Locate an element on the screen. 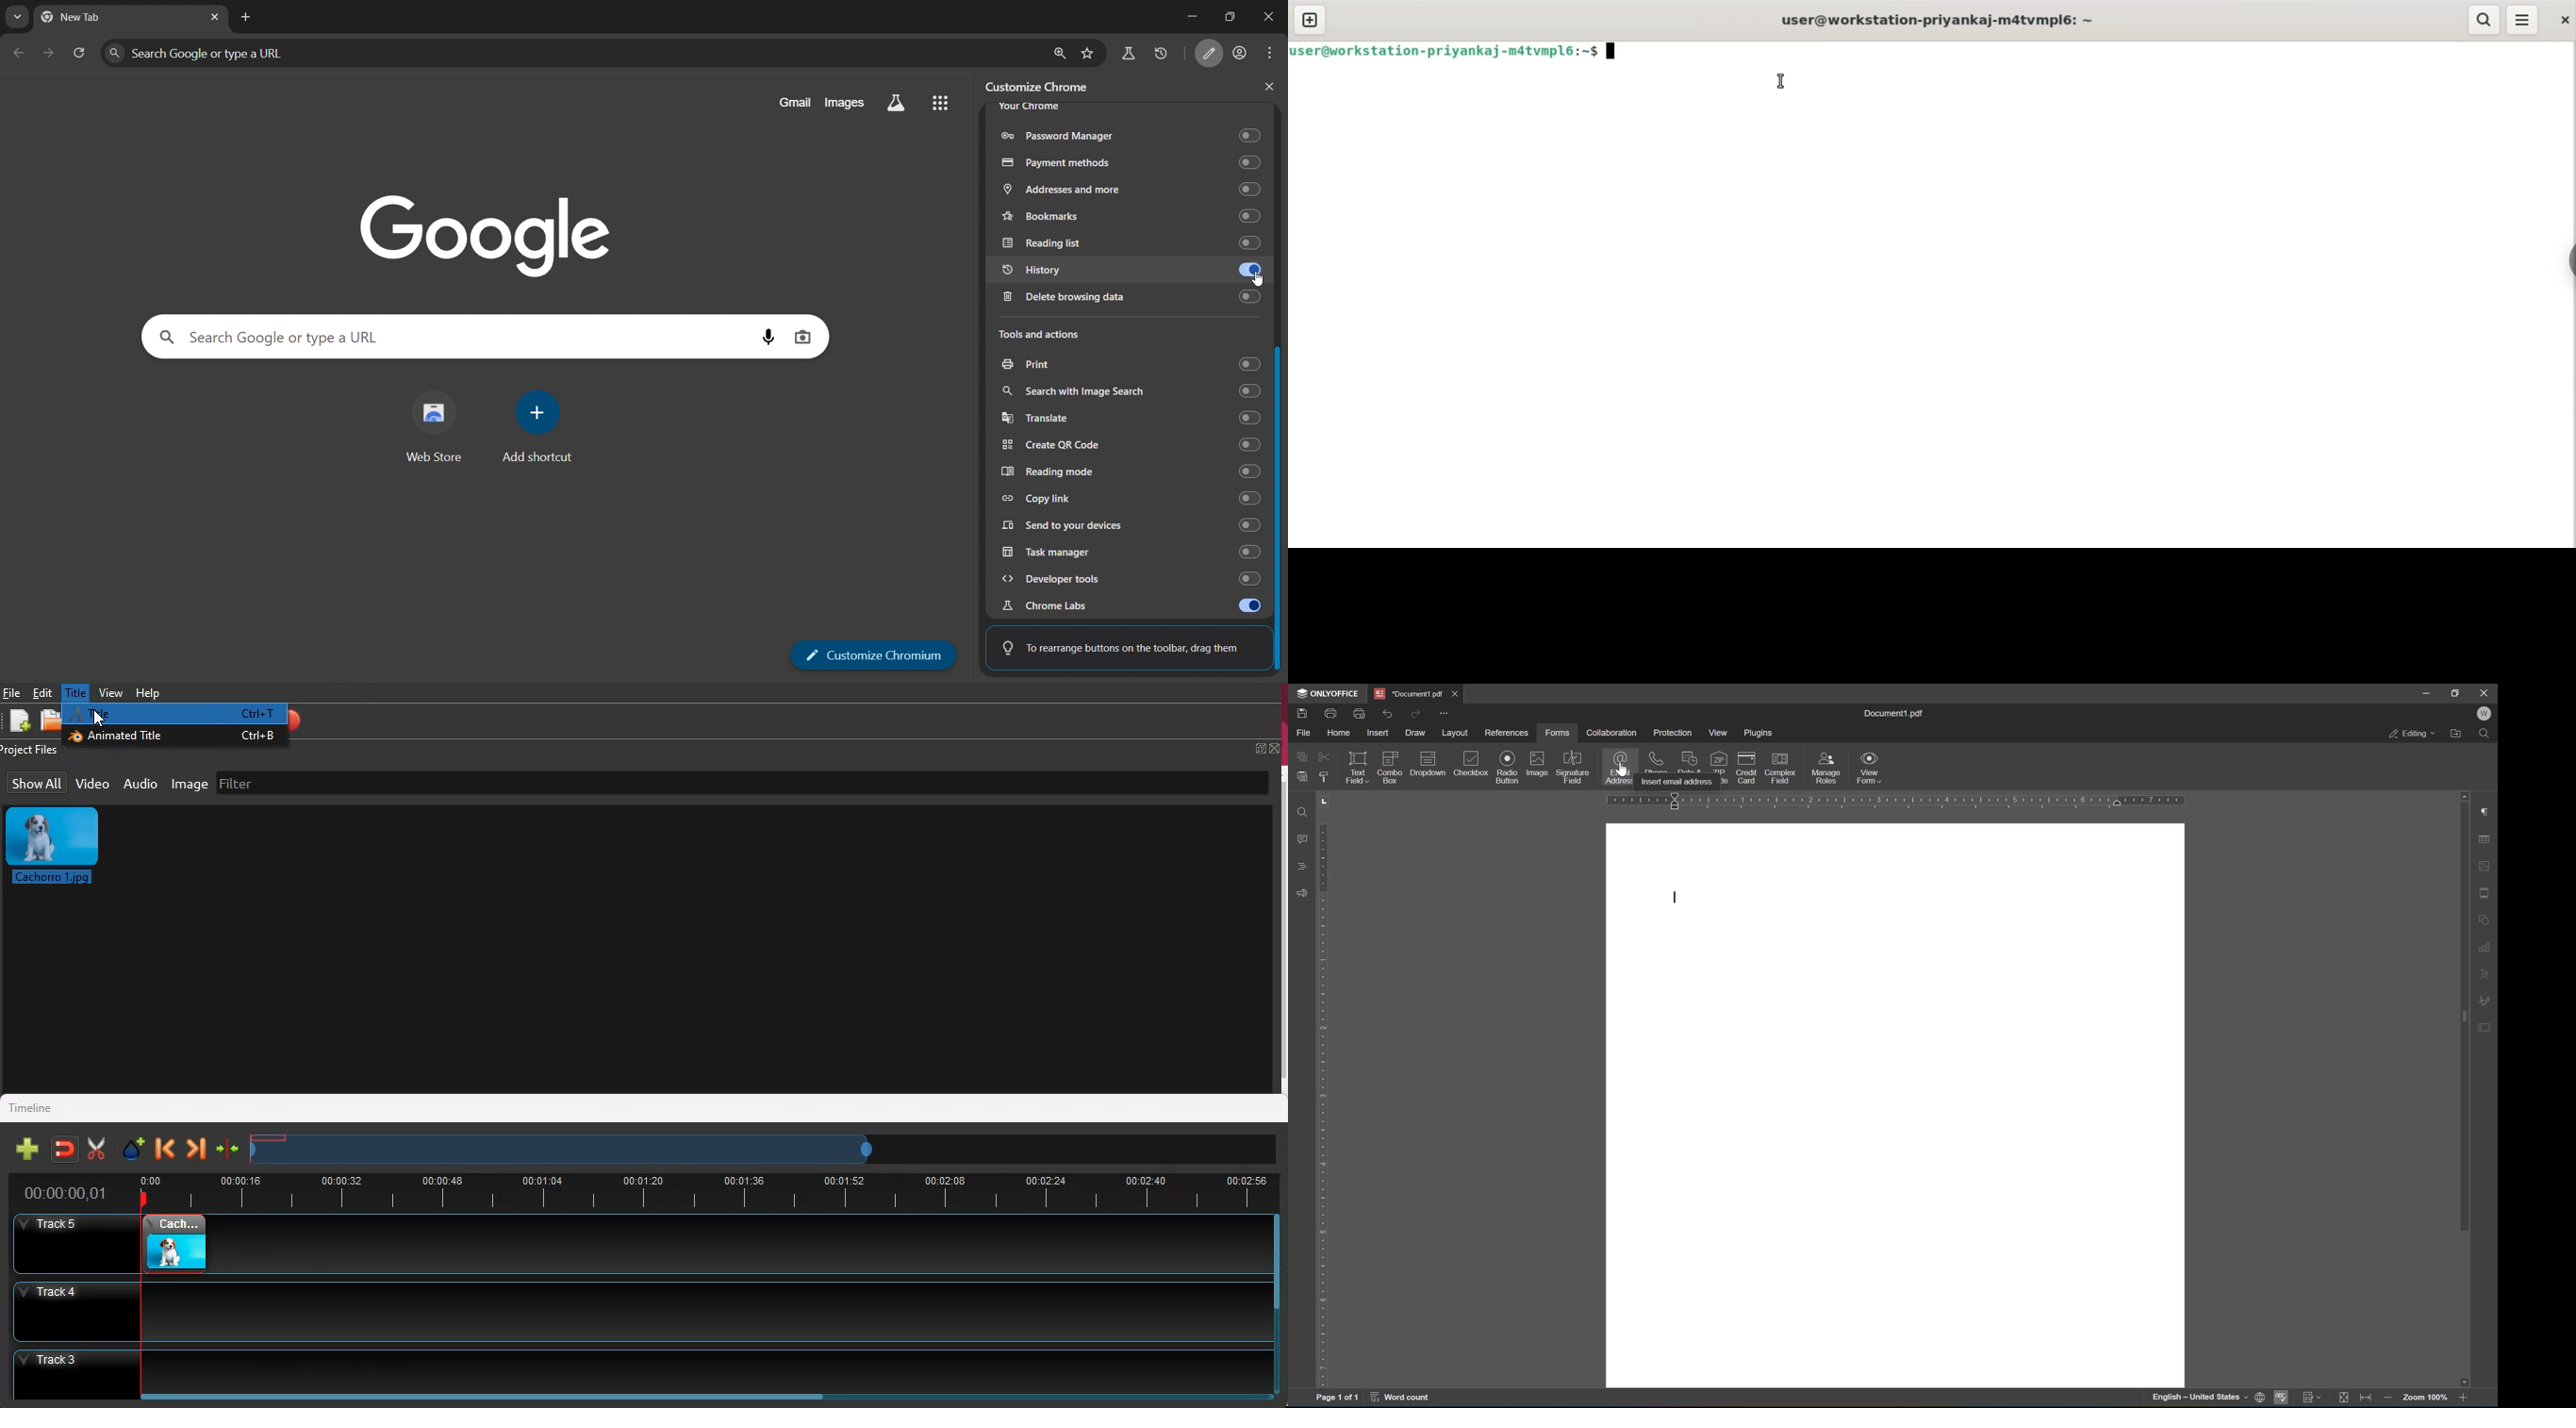 The image size is (2576, 1428). fit to slide is located at coordinates (2343, 1397).